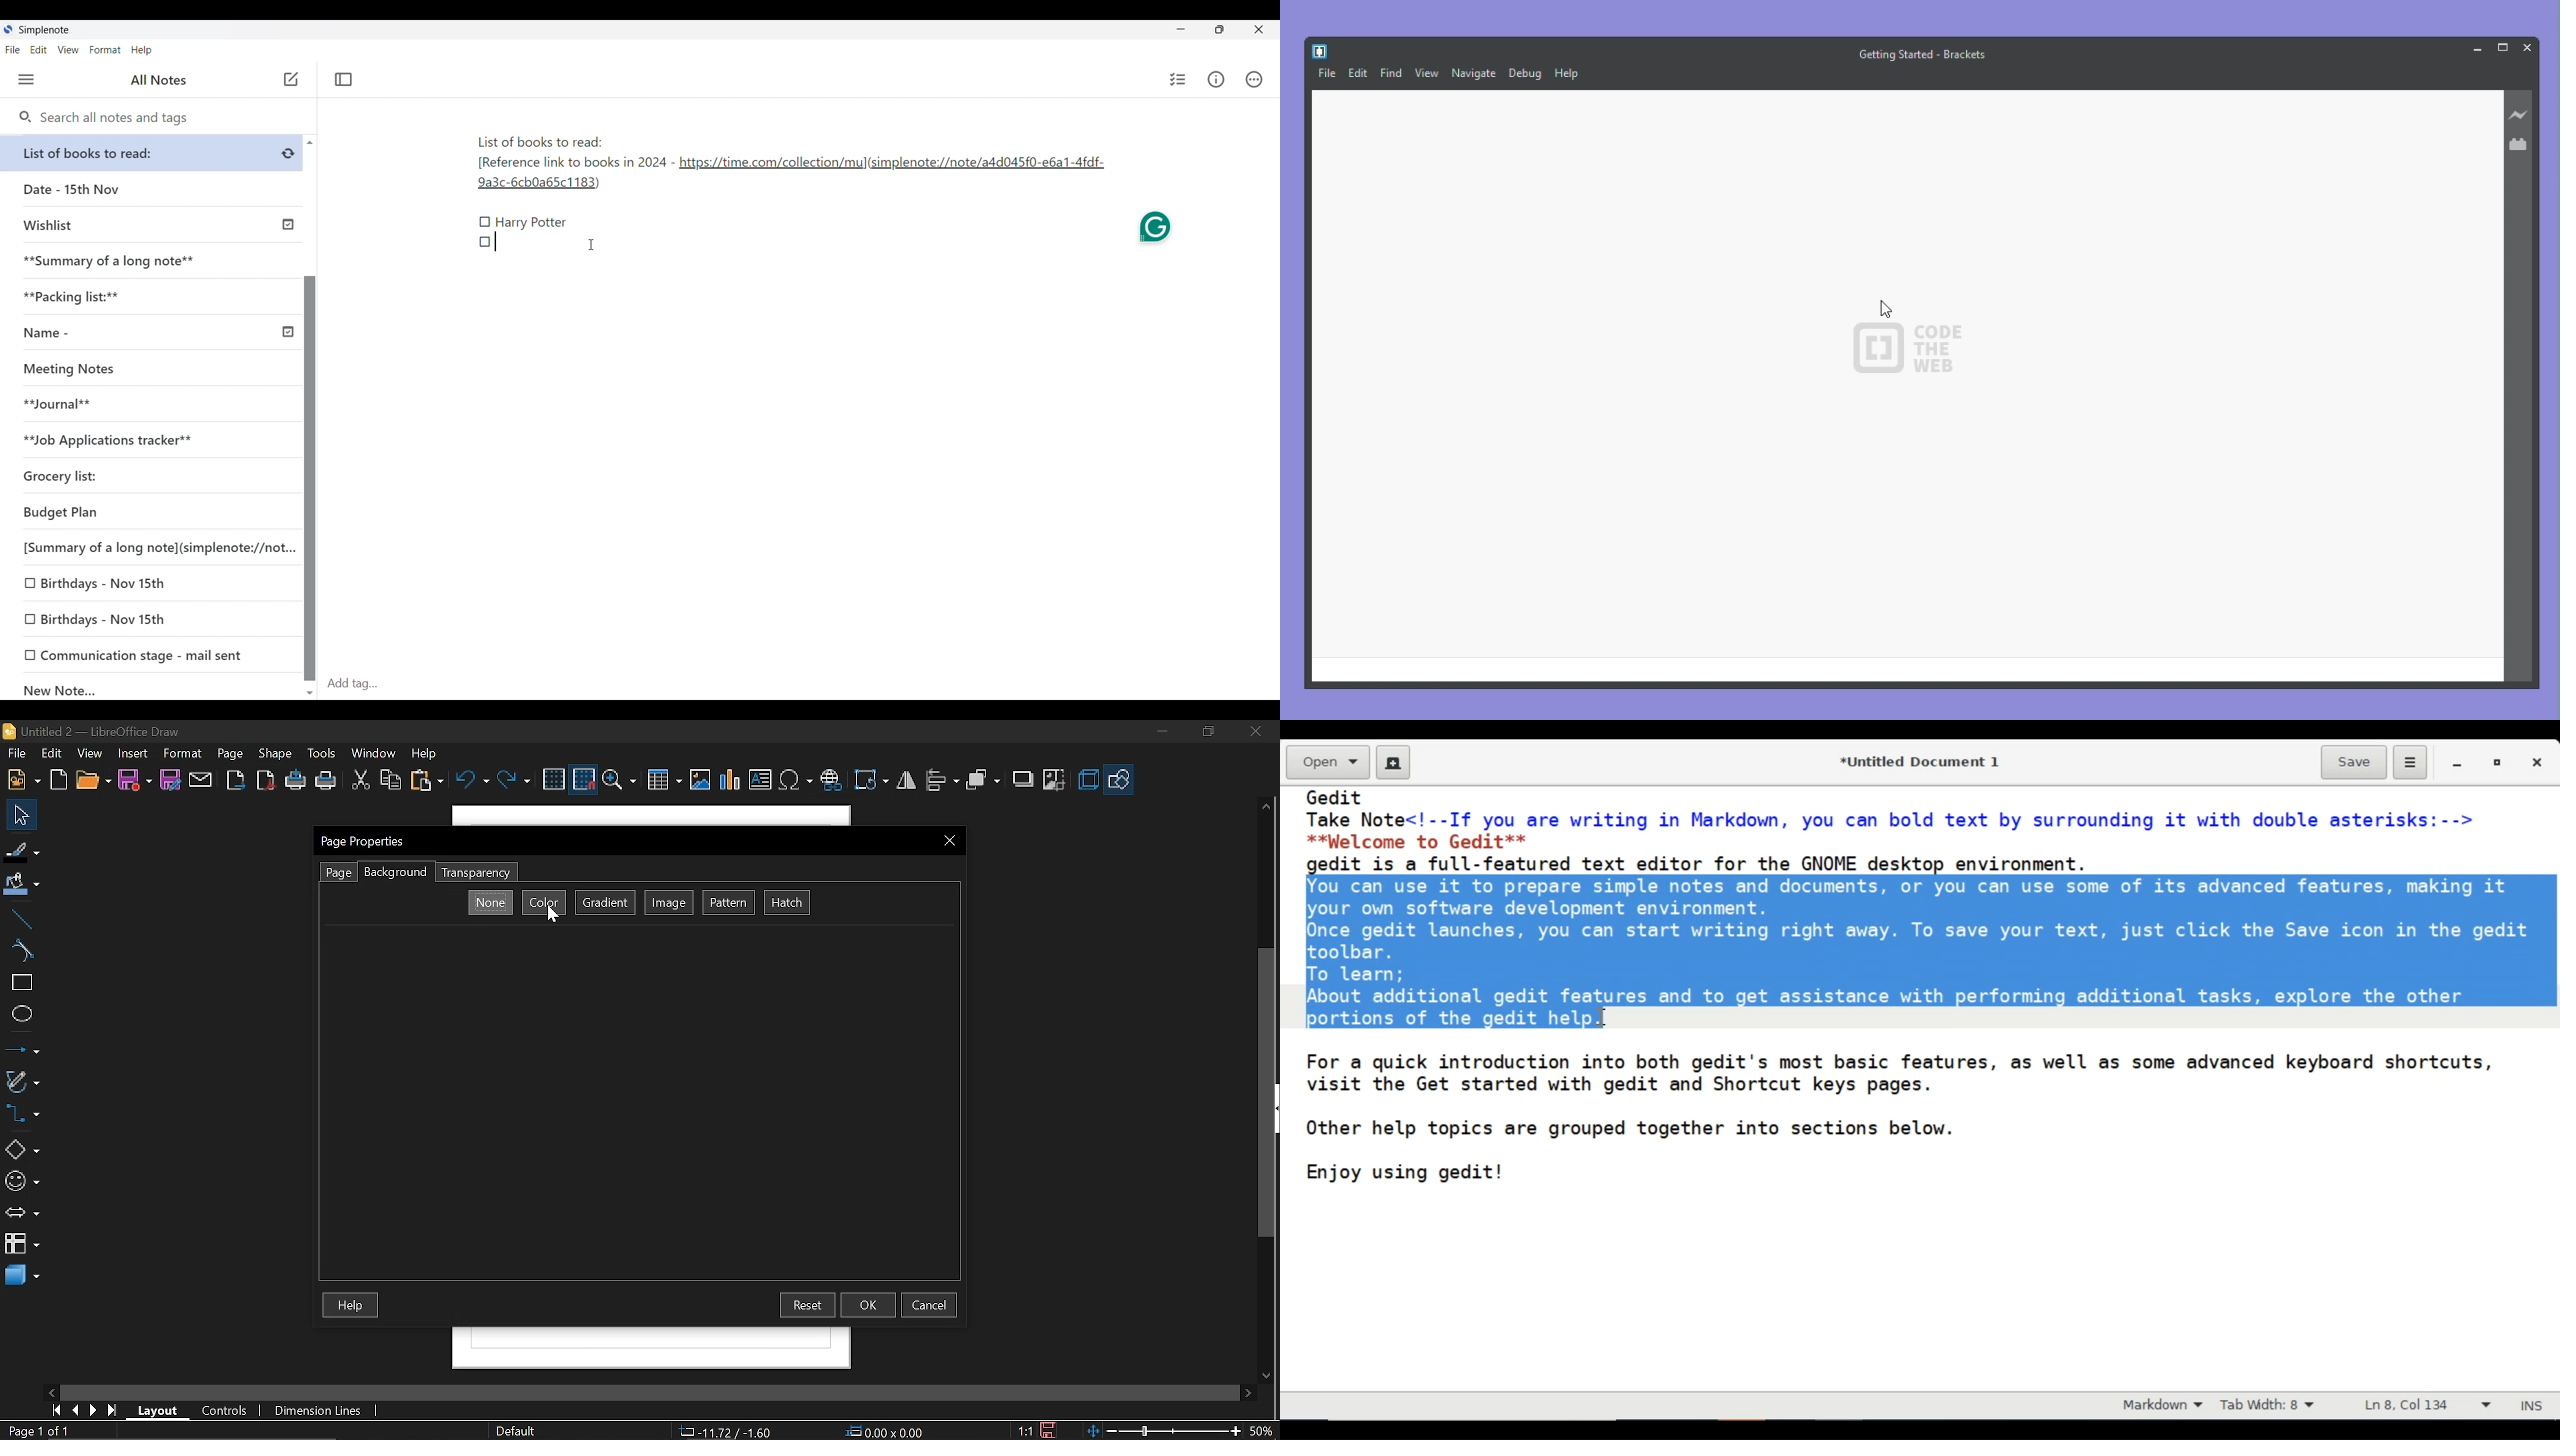 The width and height of the screenshot is (2576, 1456). What do you see at coordinates (619, 780) in the screenshot?
I see `Zoom` at bounding box center [619, 780].